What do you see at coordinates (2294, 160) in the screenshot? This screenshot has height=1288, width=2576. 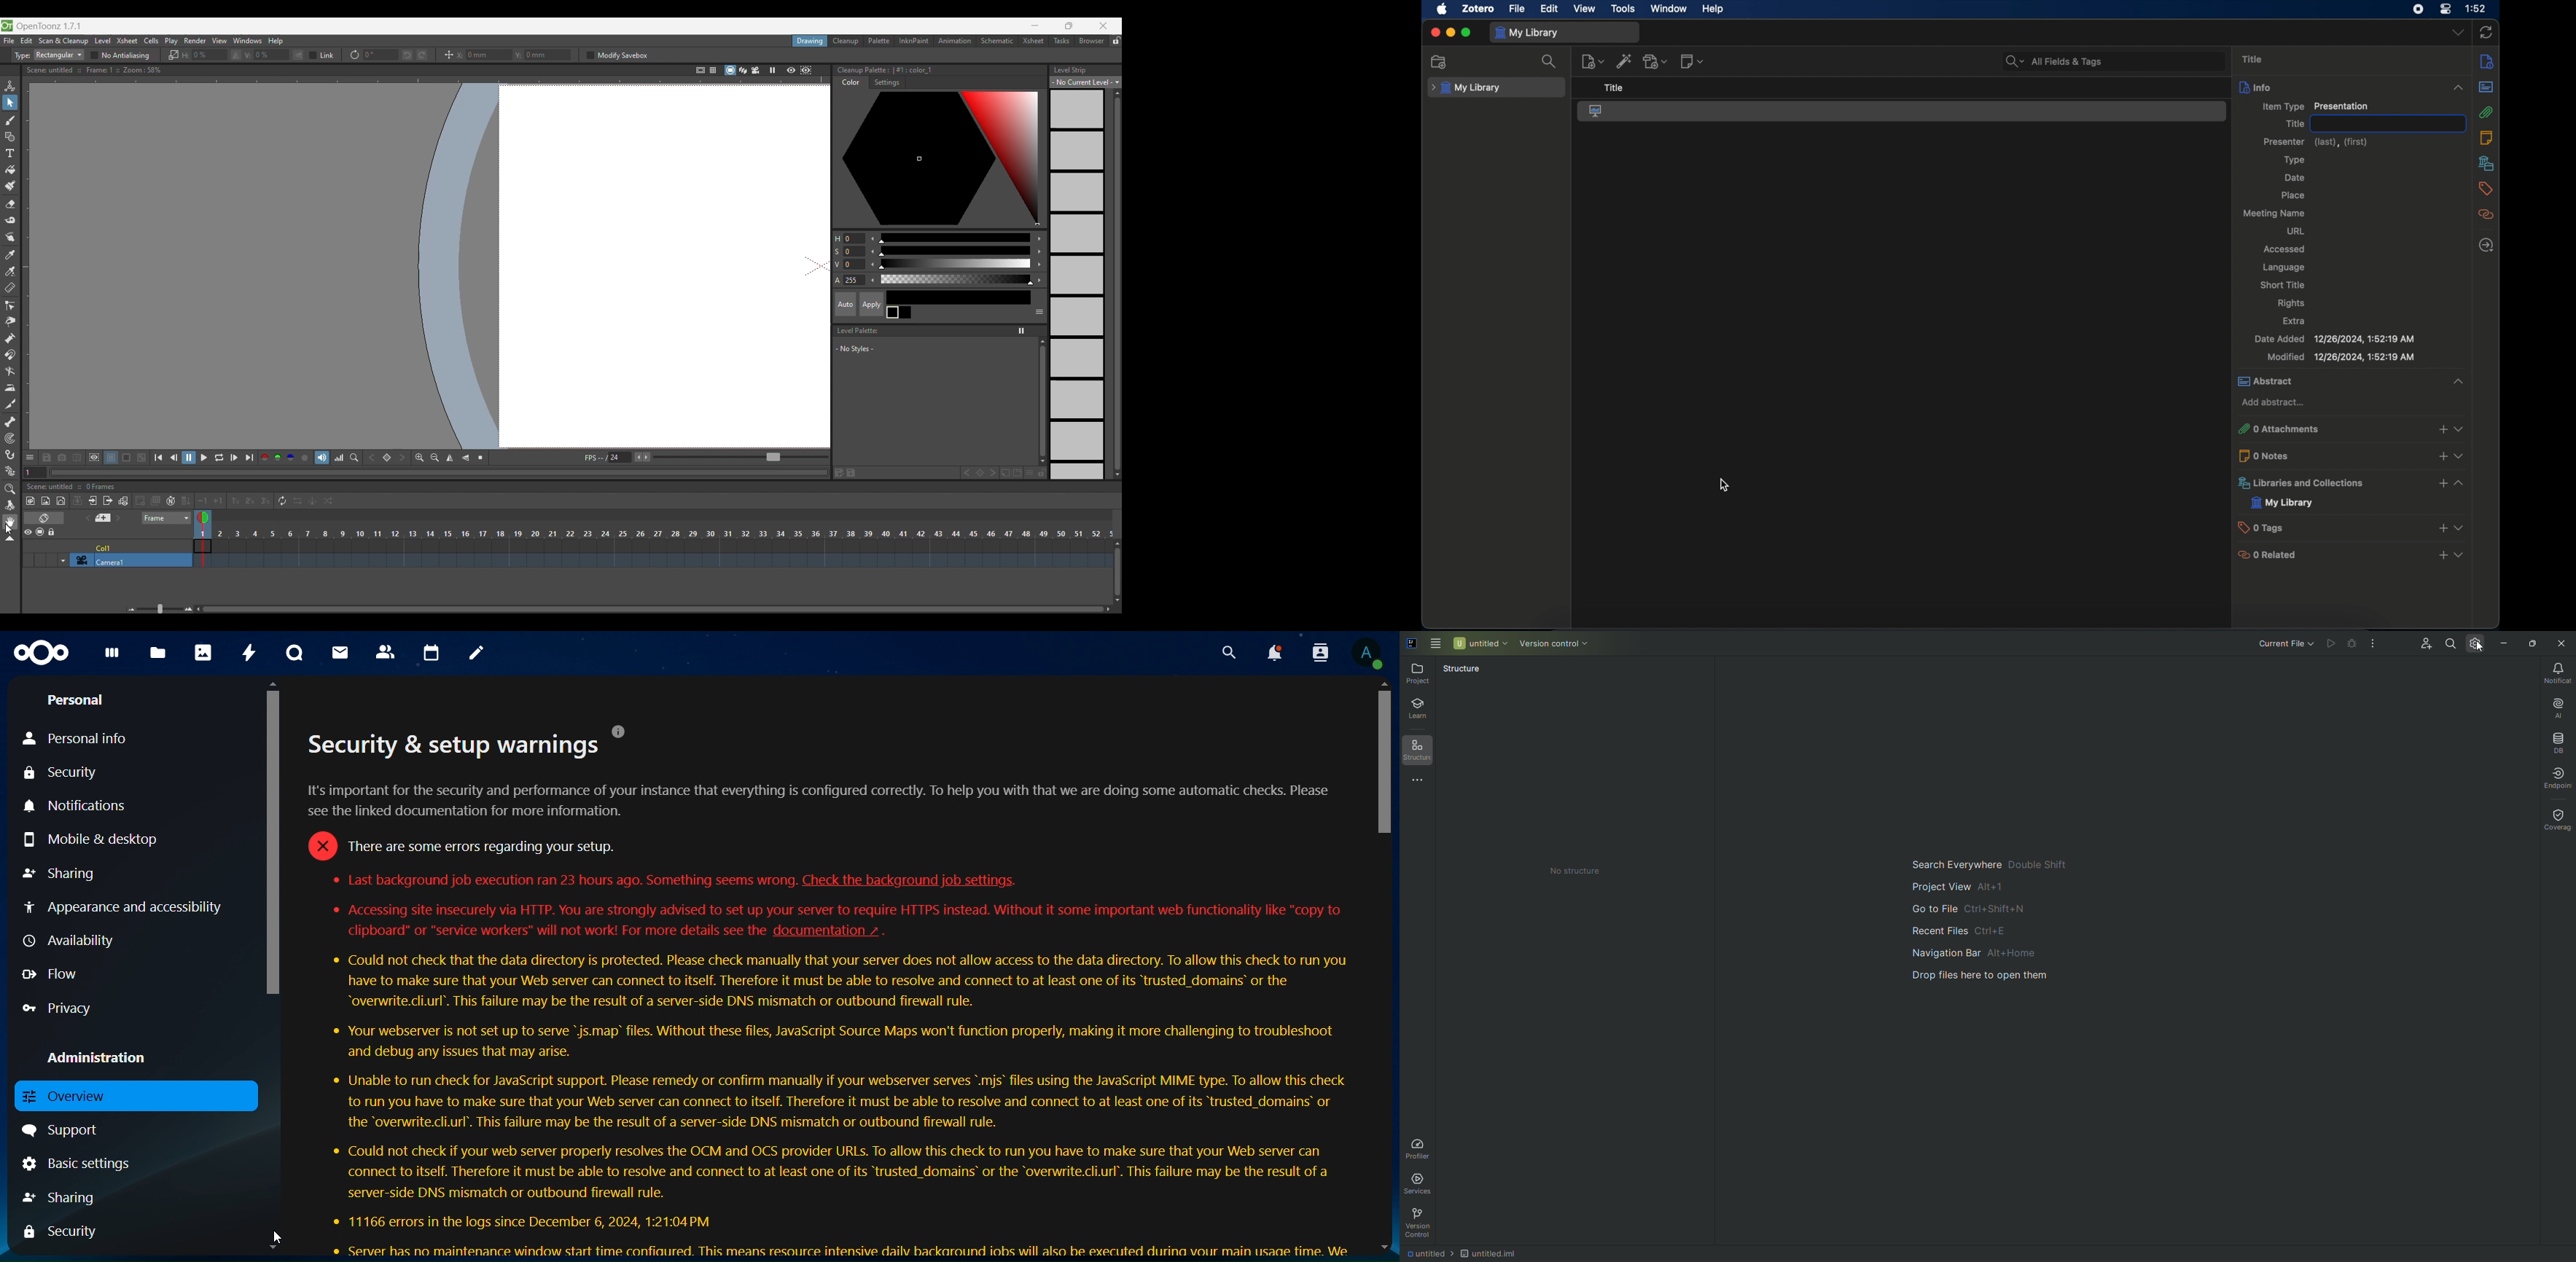 I see `type` at bounding box center [2294, 160].